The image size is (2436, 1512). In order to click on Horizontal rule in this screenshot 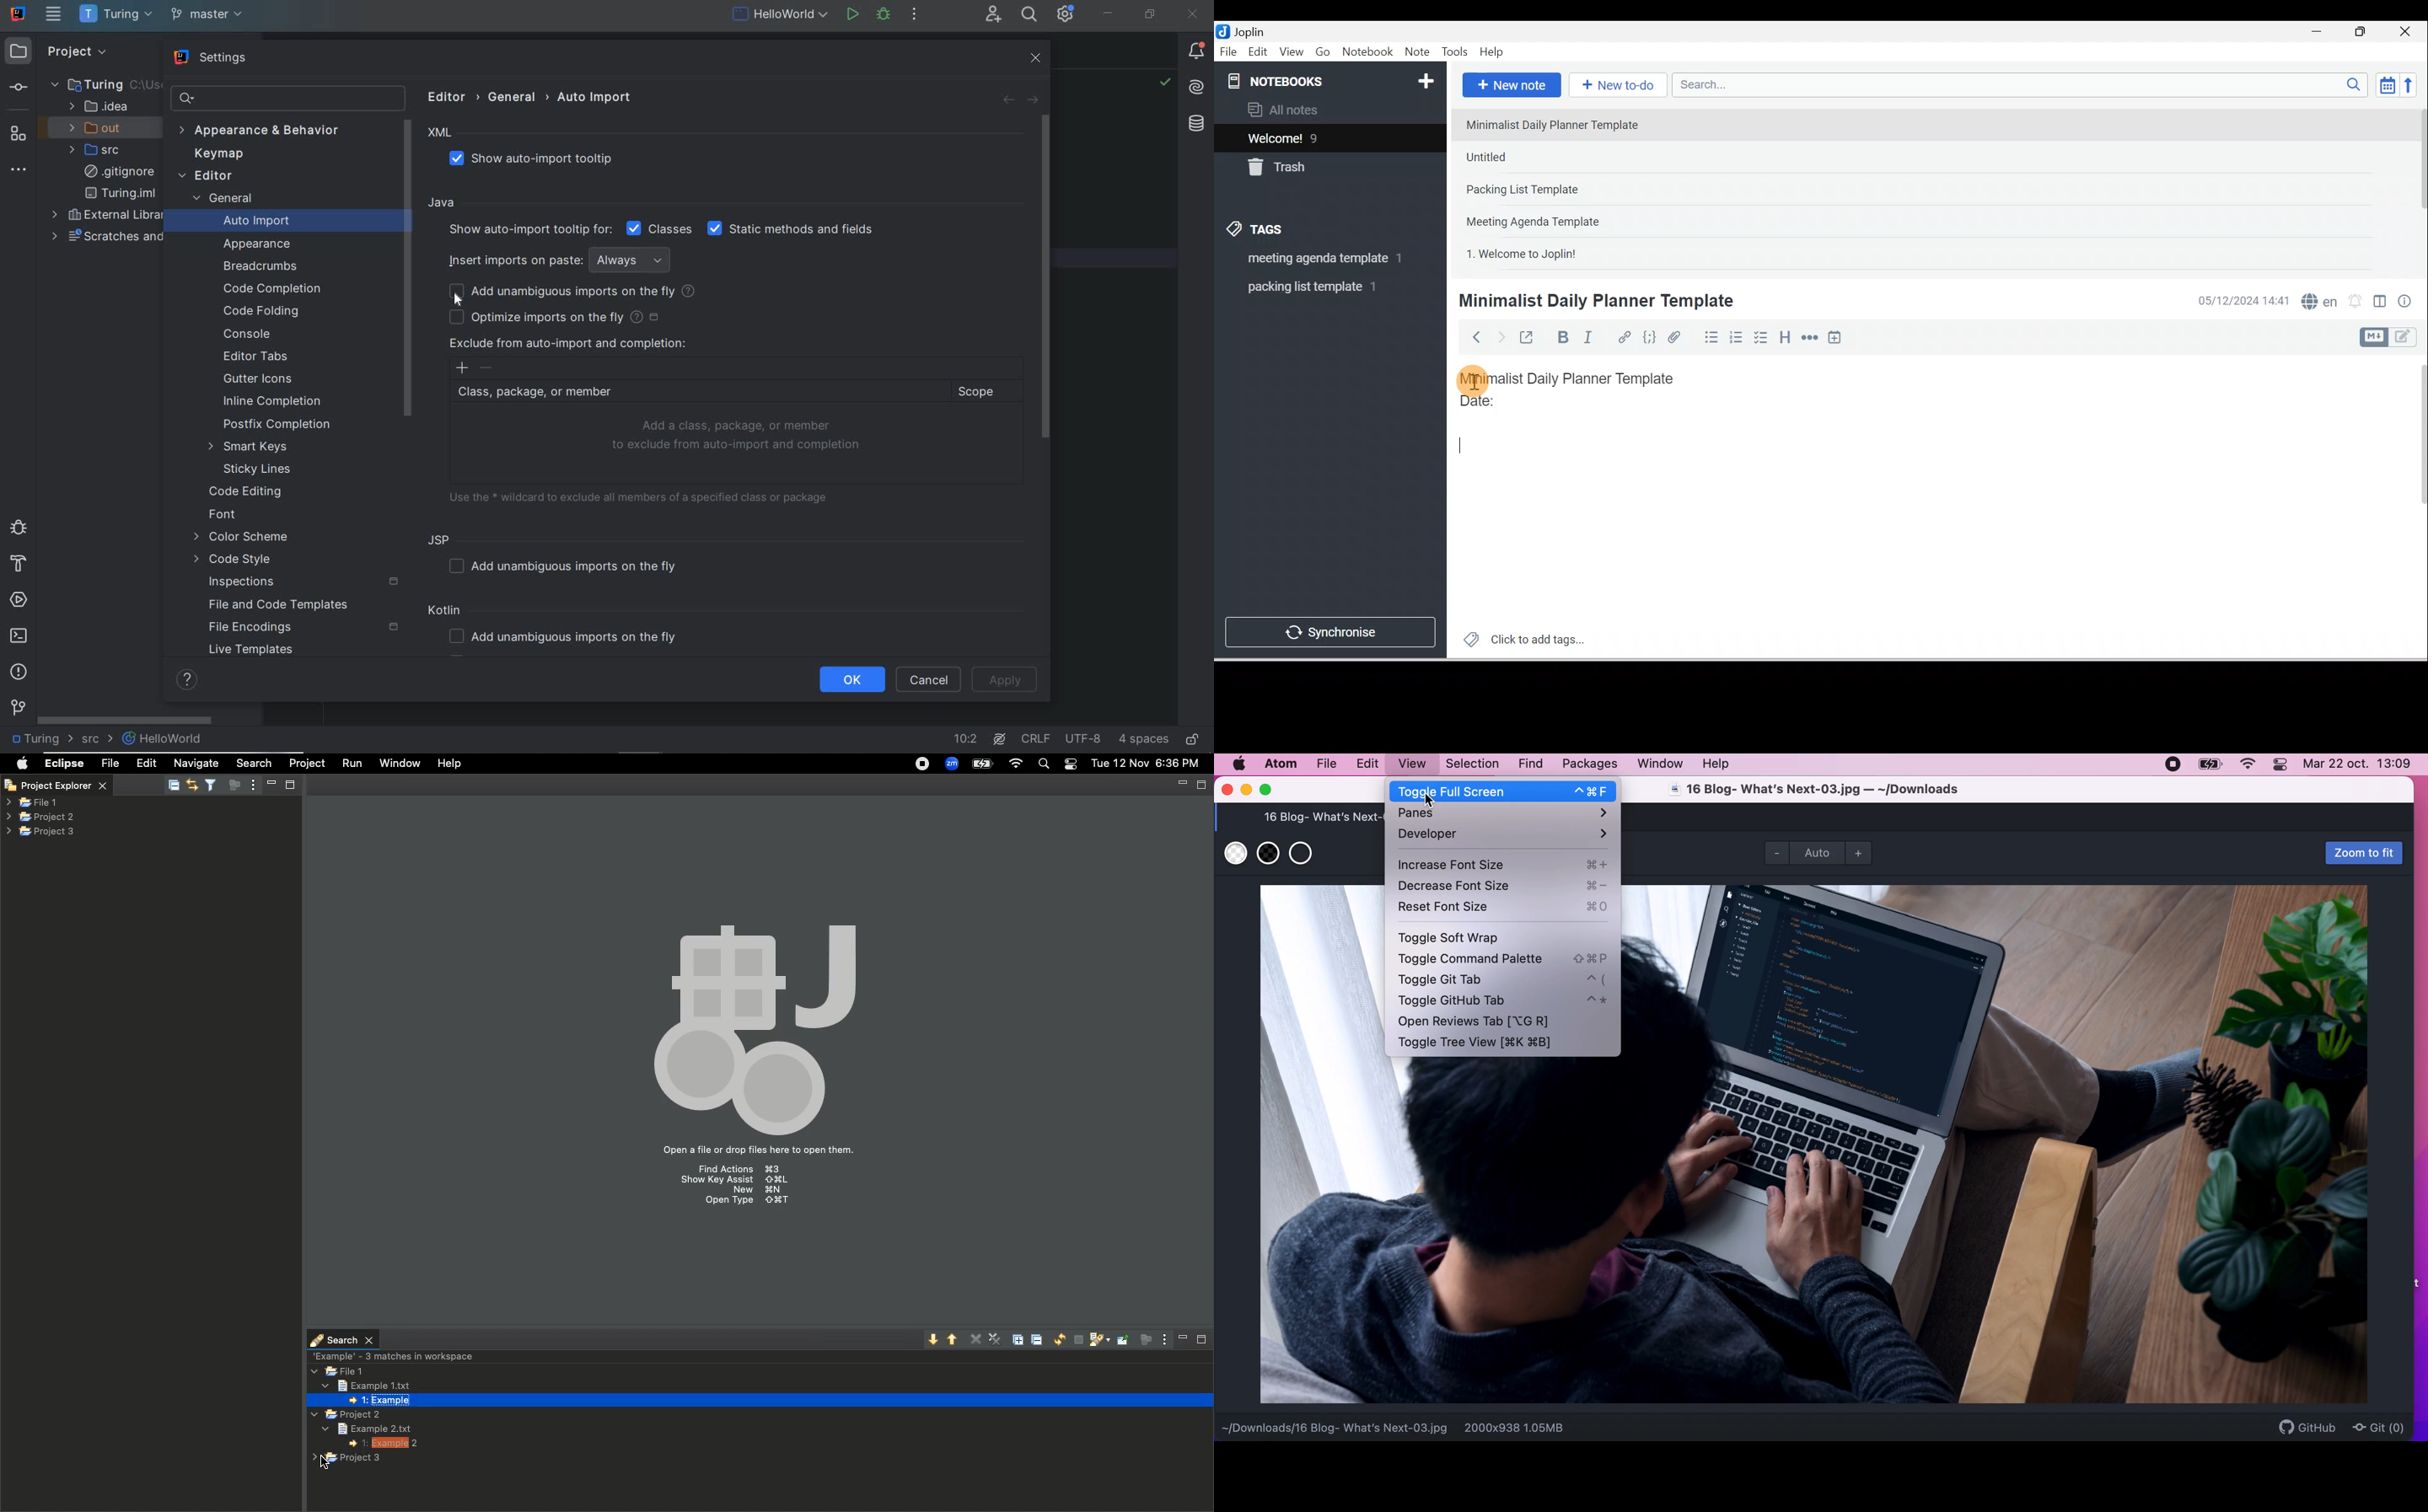, I will do `click(1811, 338)`.